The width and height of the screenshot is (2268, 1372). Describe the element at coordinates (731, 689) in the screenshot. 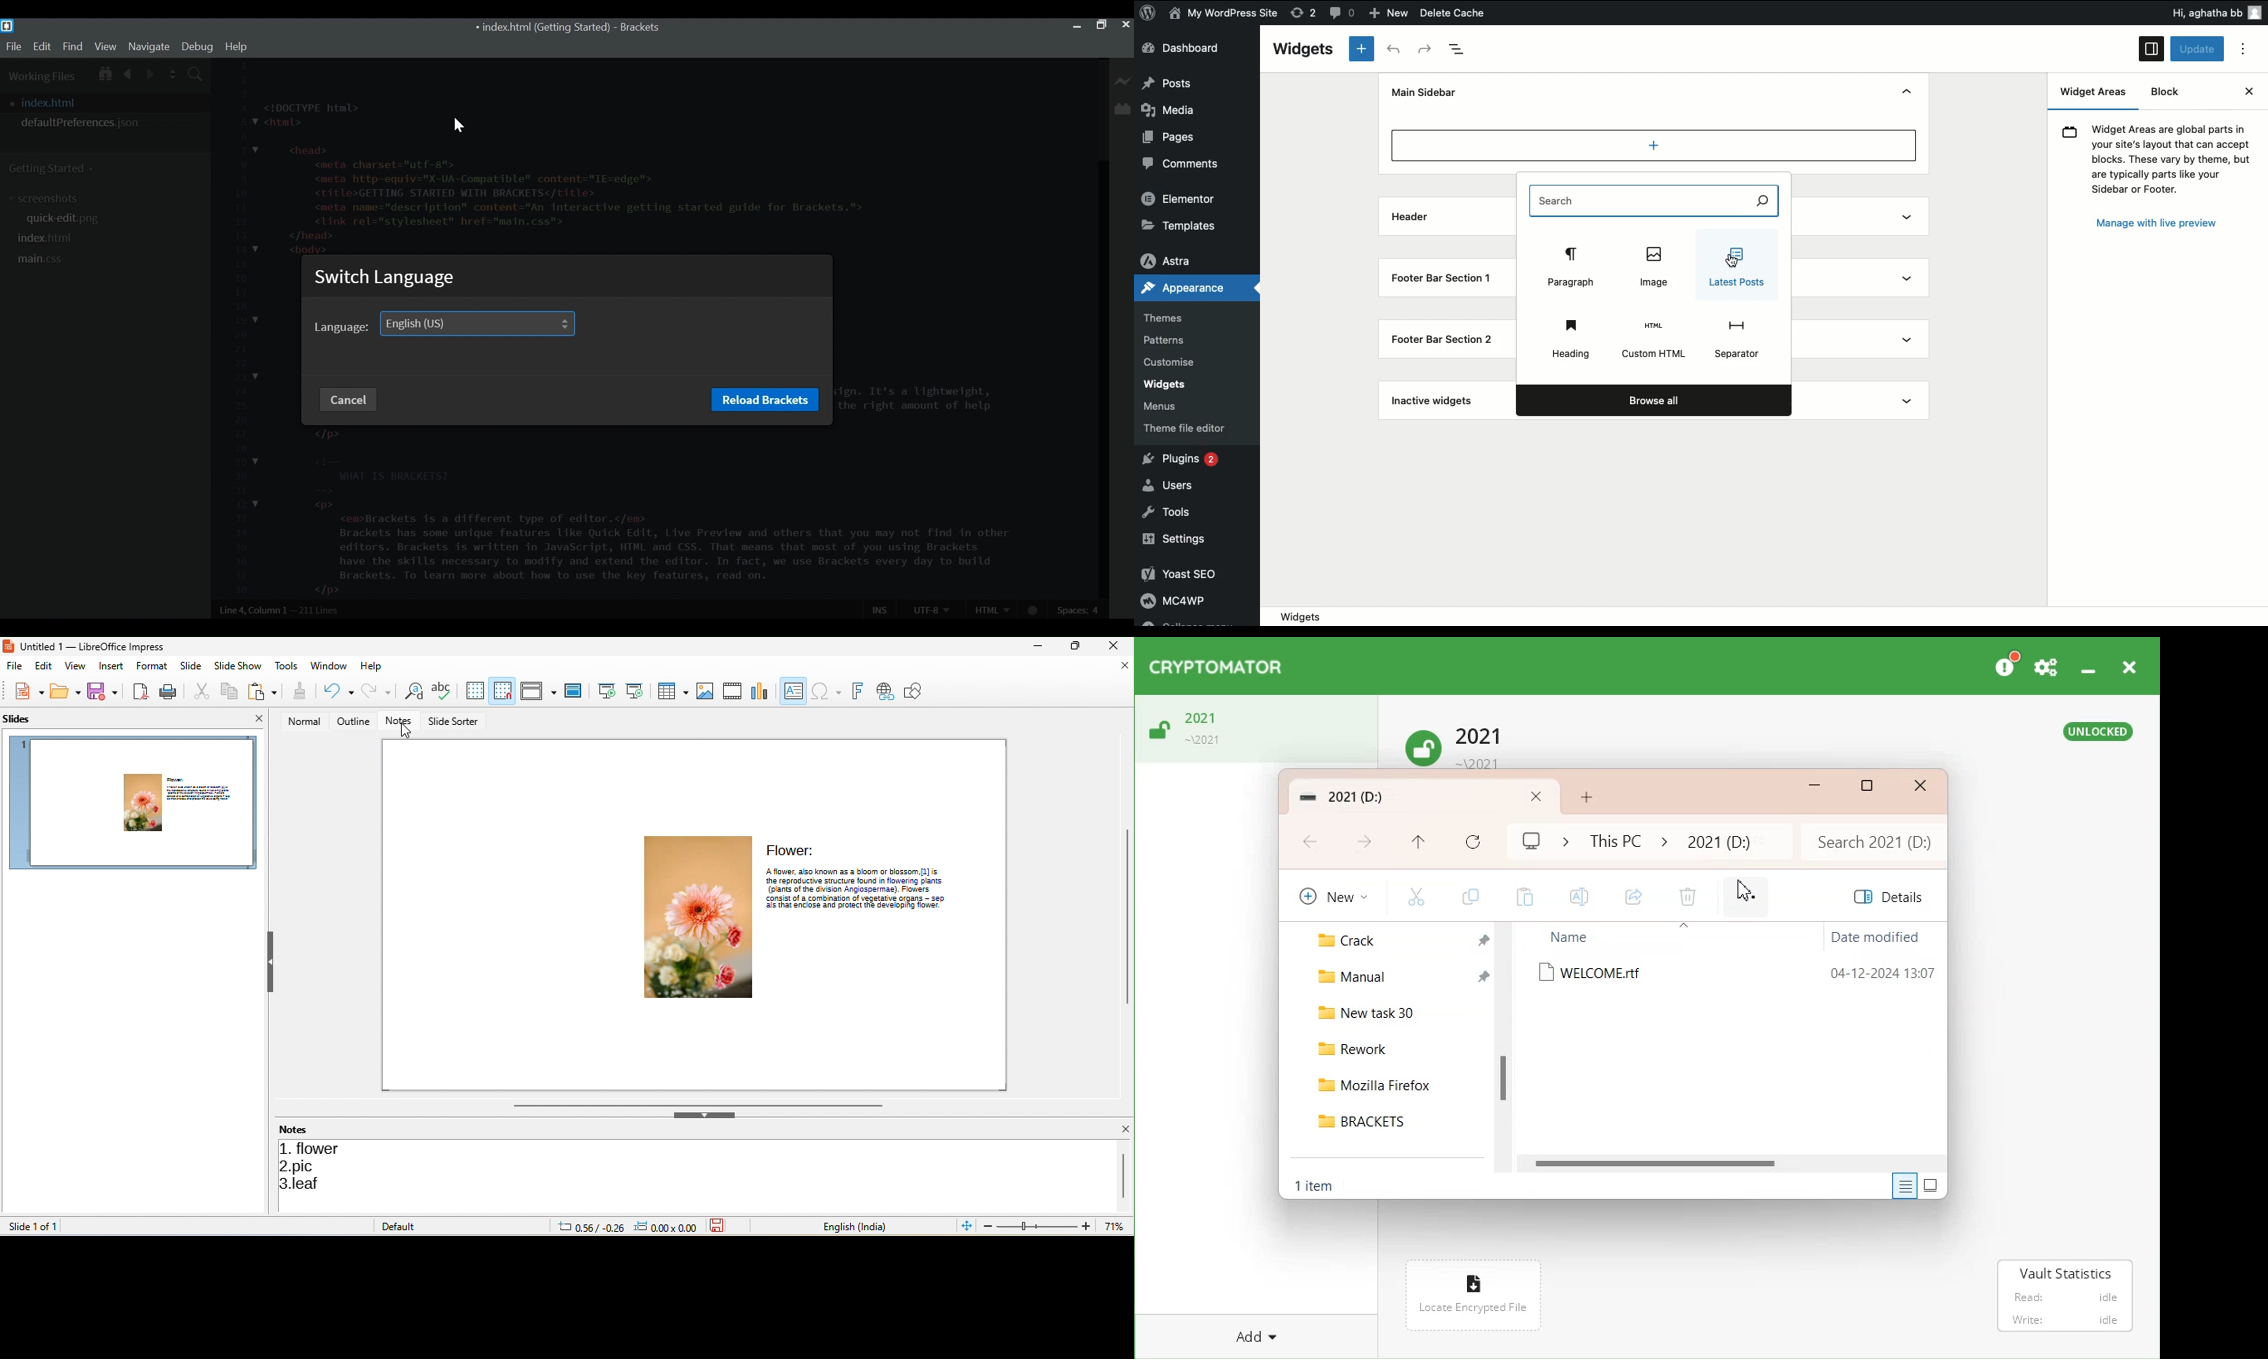

I see `video/audio` at that location.